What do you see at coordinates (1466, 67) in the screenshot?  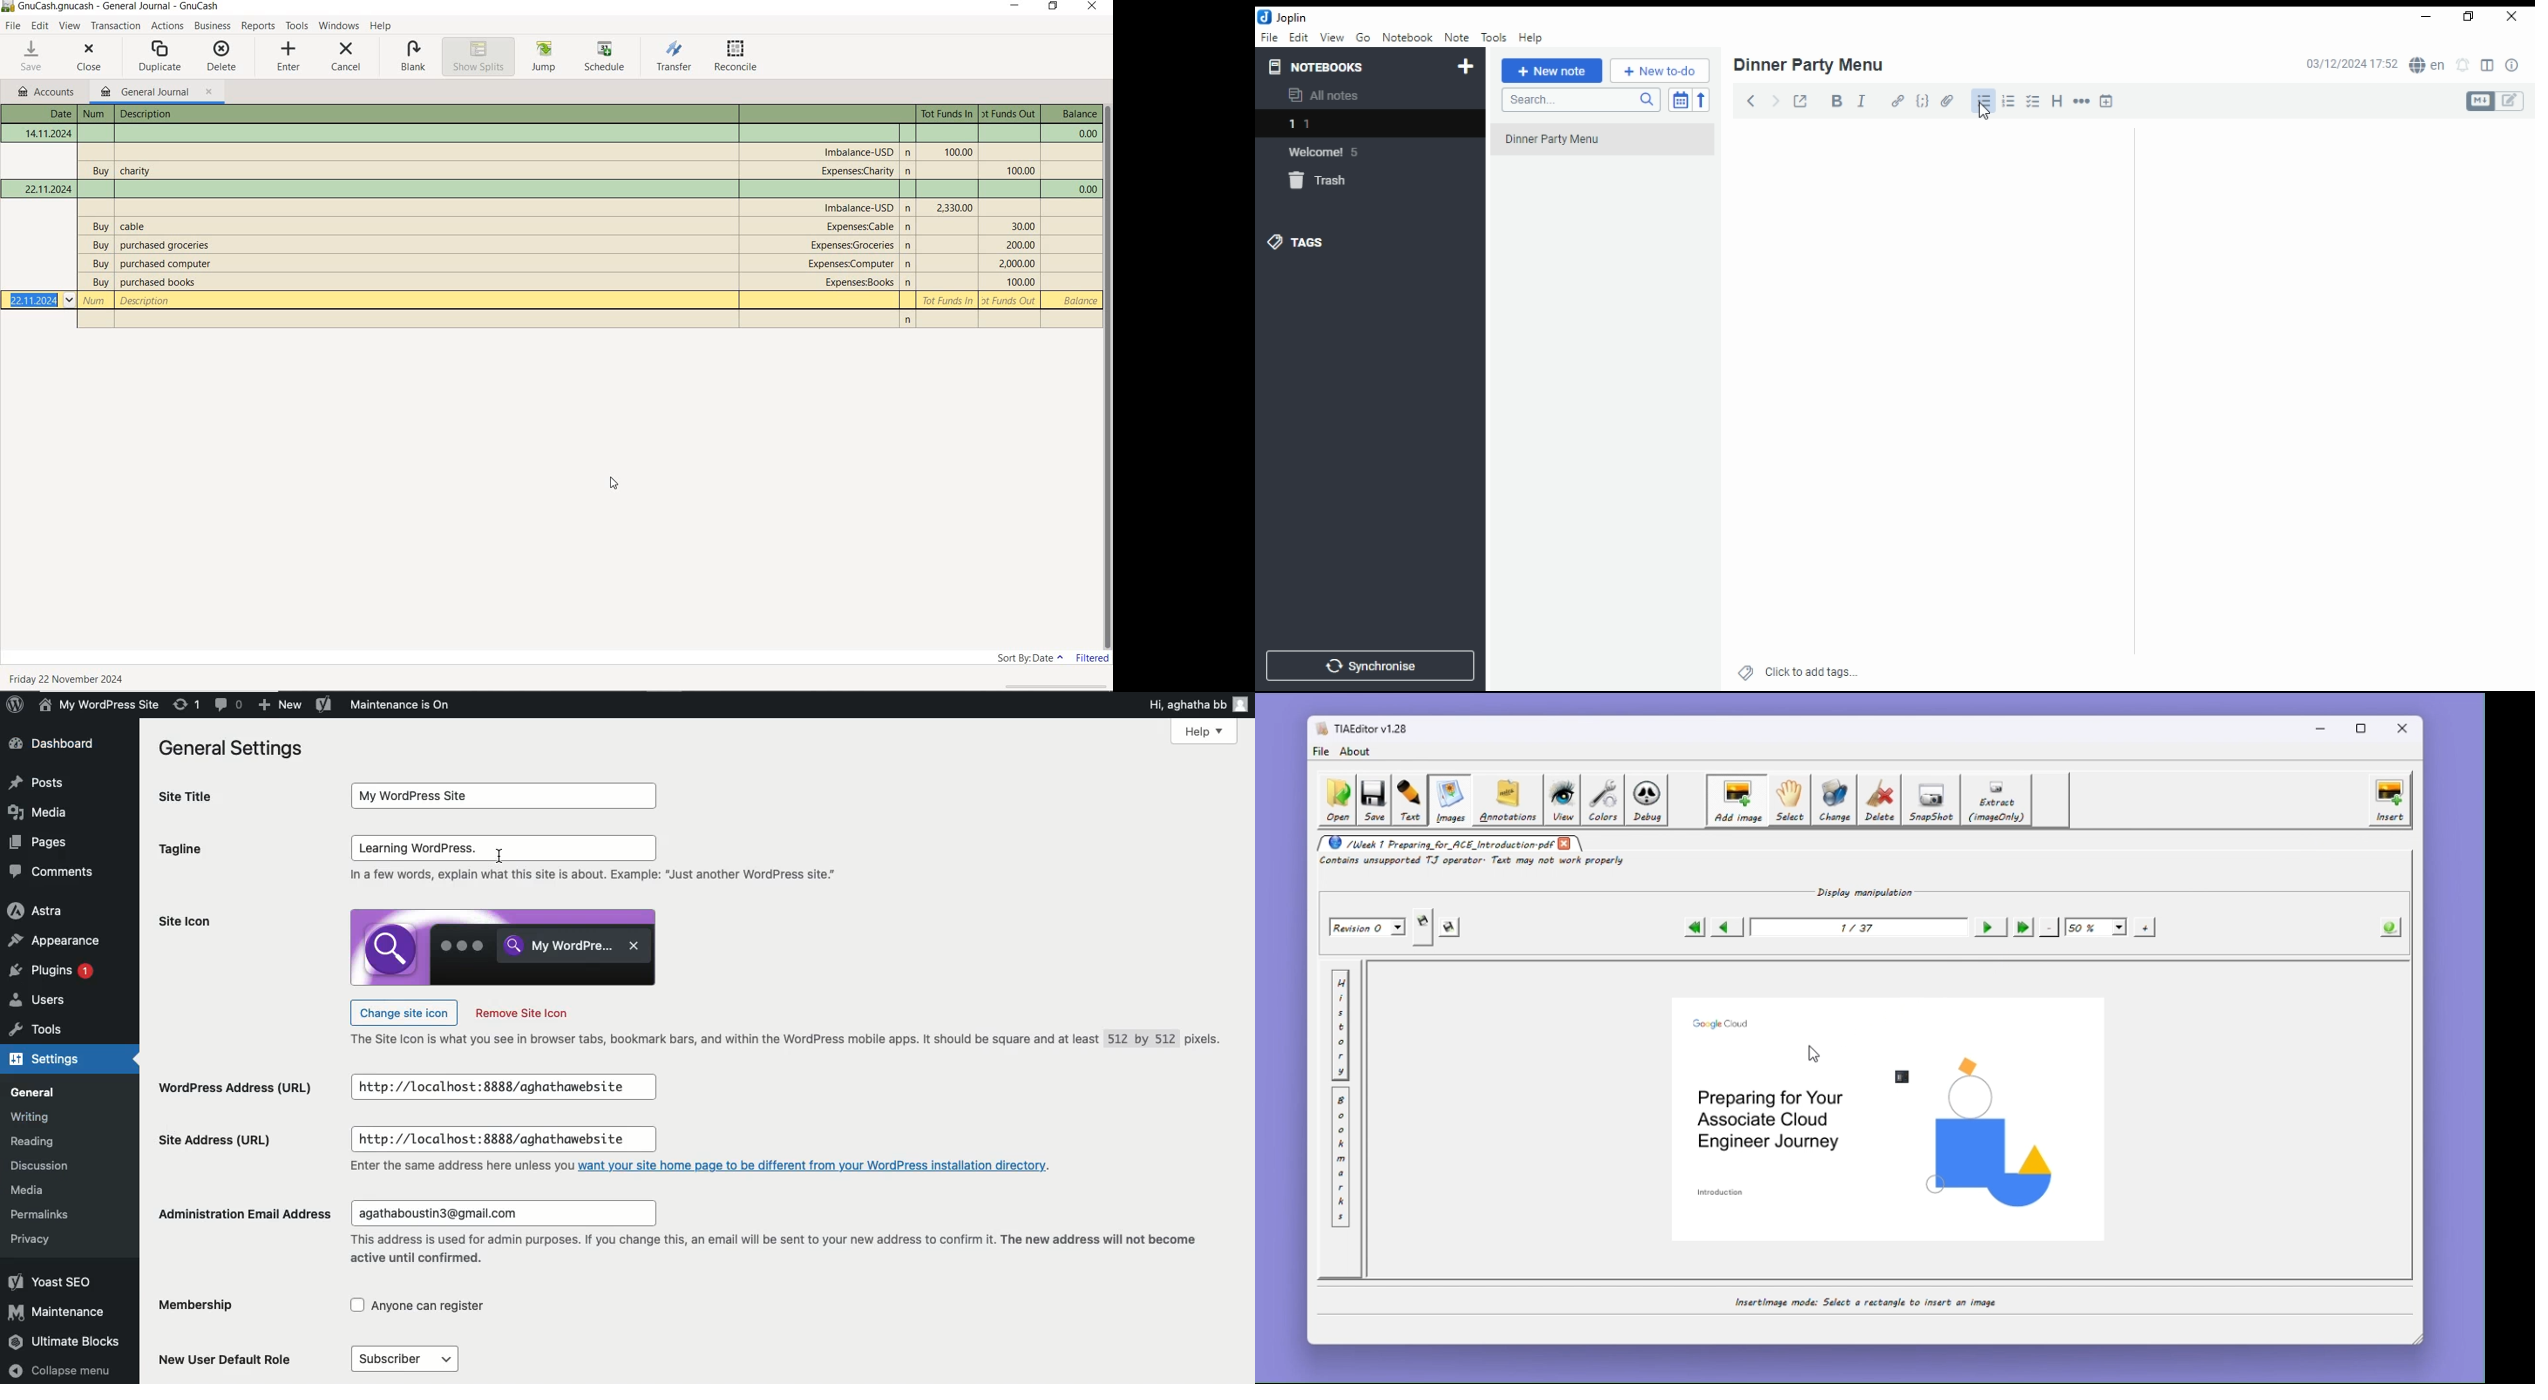 I see `new notebook` at bounding box center [1466, 67].